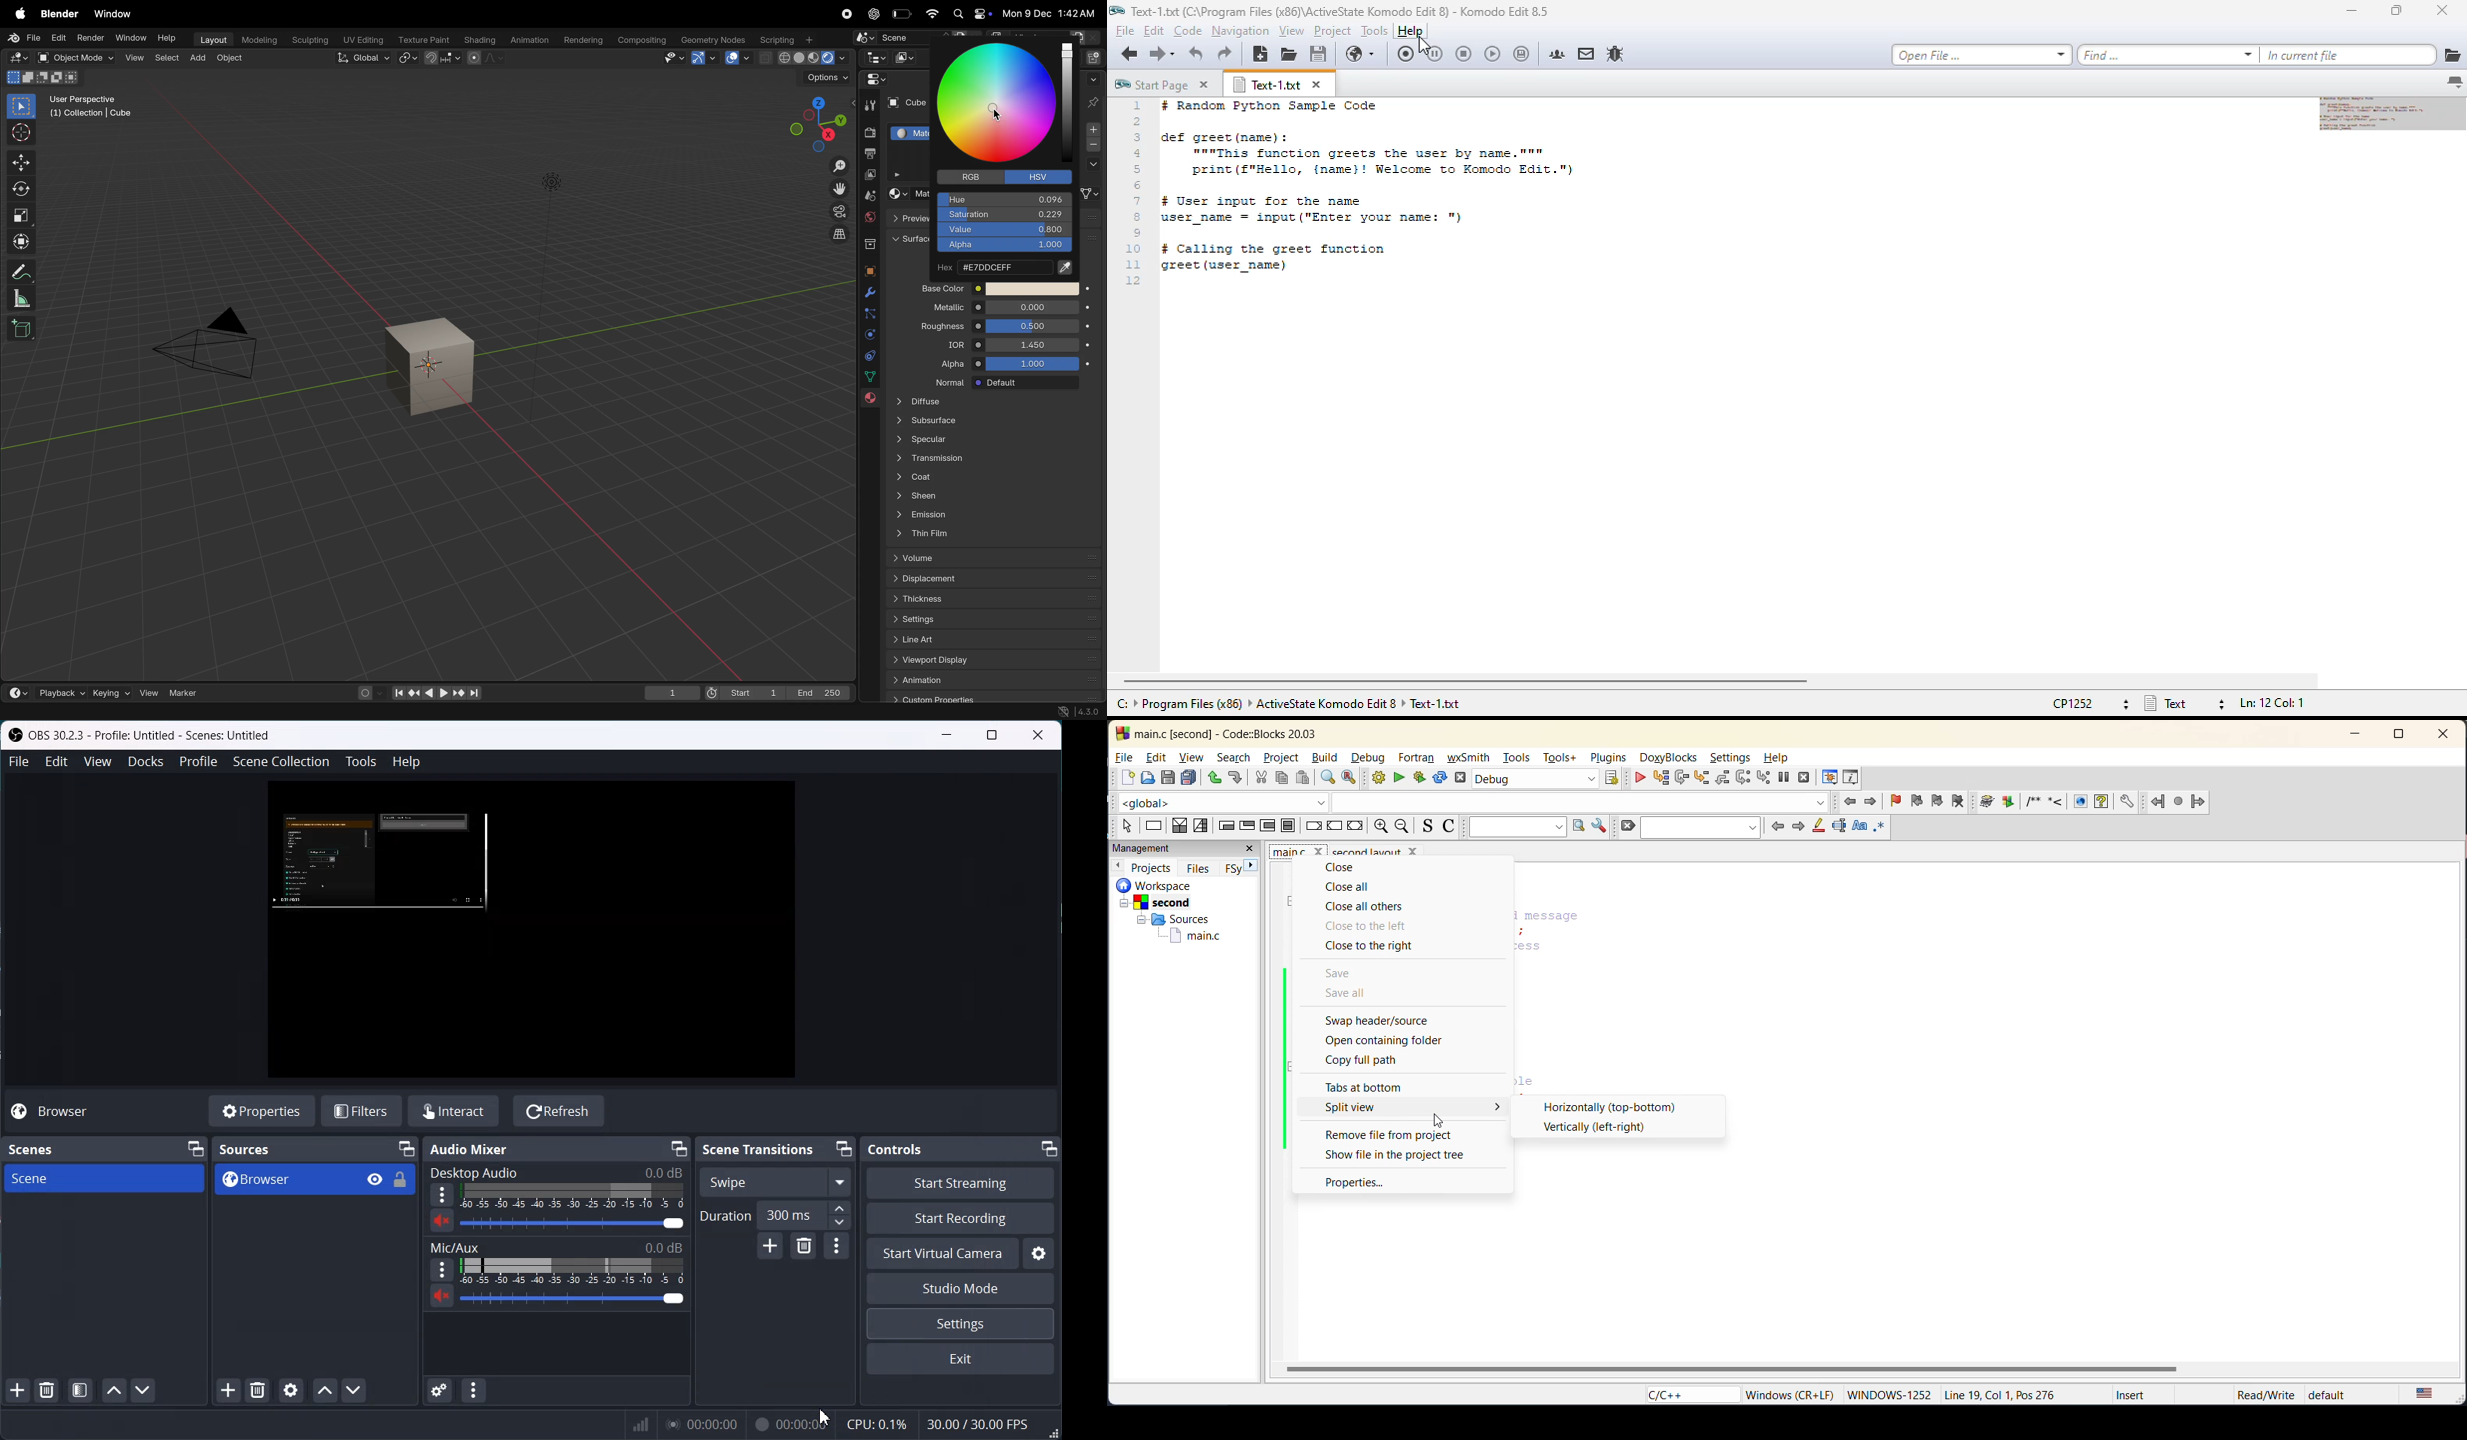  Describe the element at coordinates (943, 1253) in the screenshot. I see `Start Virtual Camera` at that location.